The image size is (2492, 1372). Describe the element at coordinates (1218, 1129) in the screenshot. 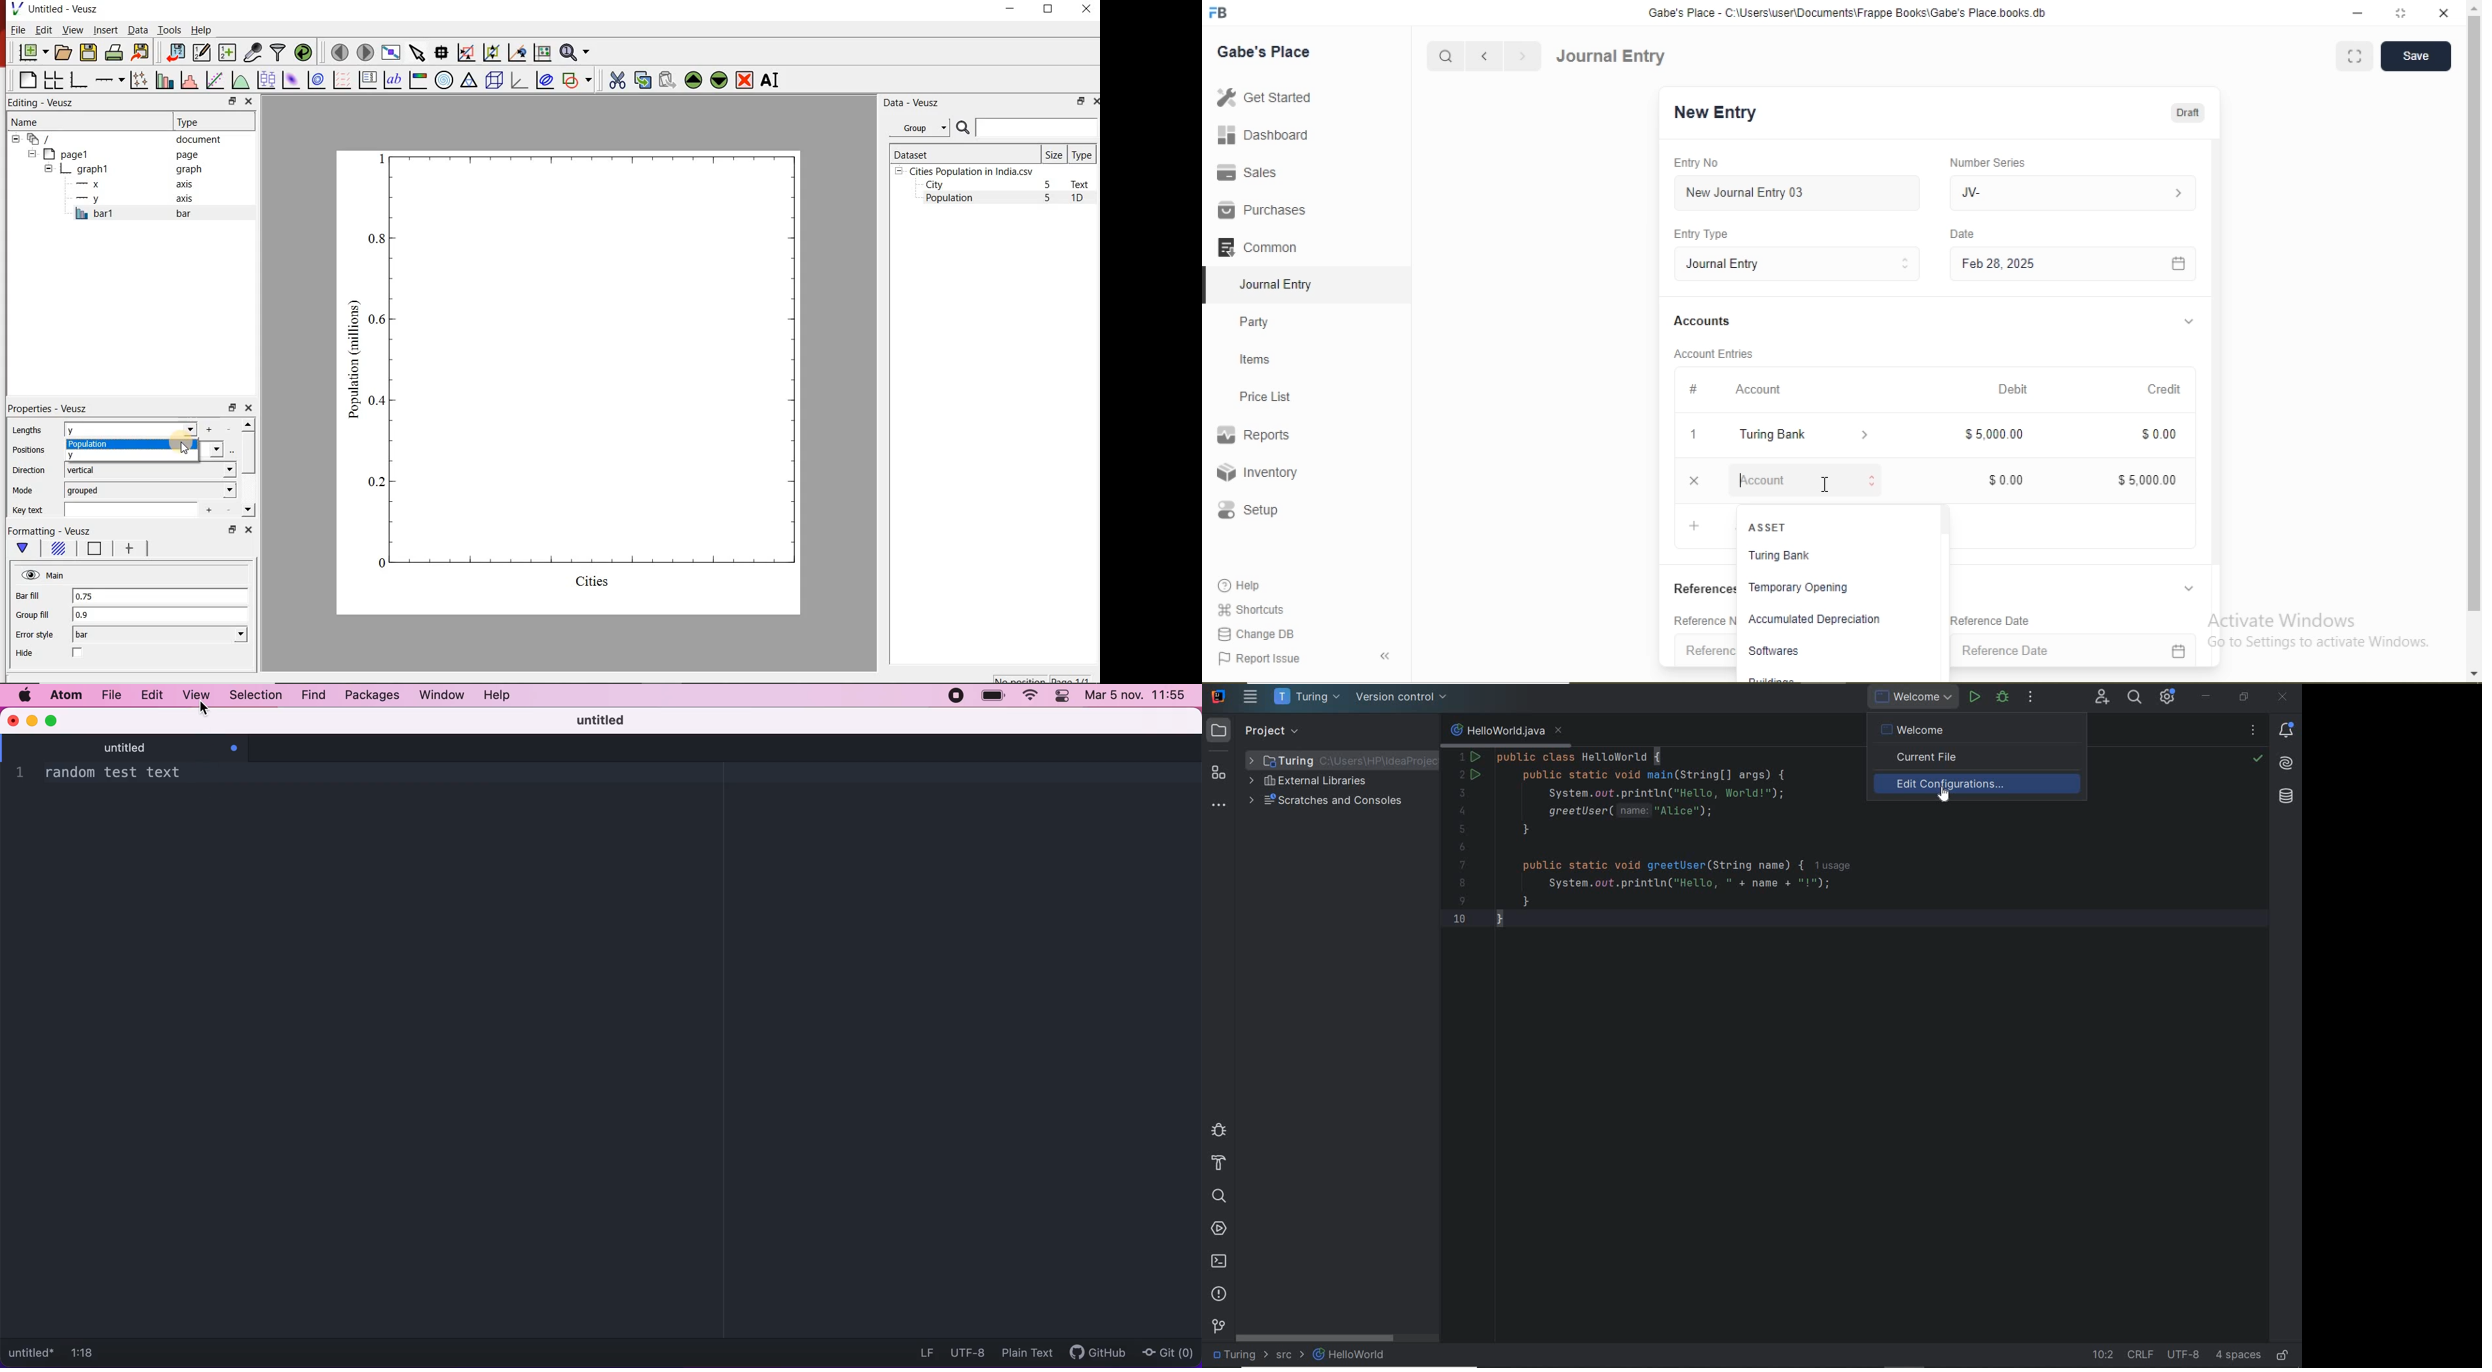

I see `debug` at that location.